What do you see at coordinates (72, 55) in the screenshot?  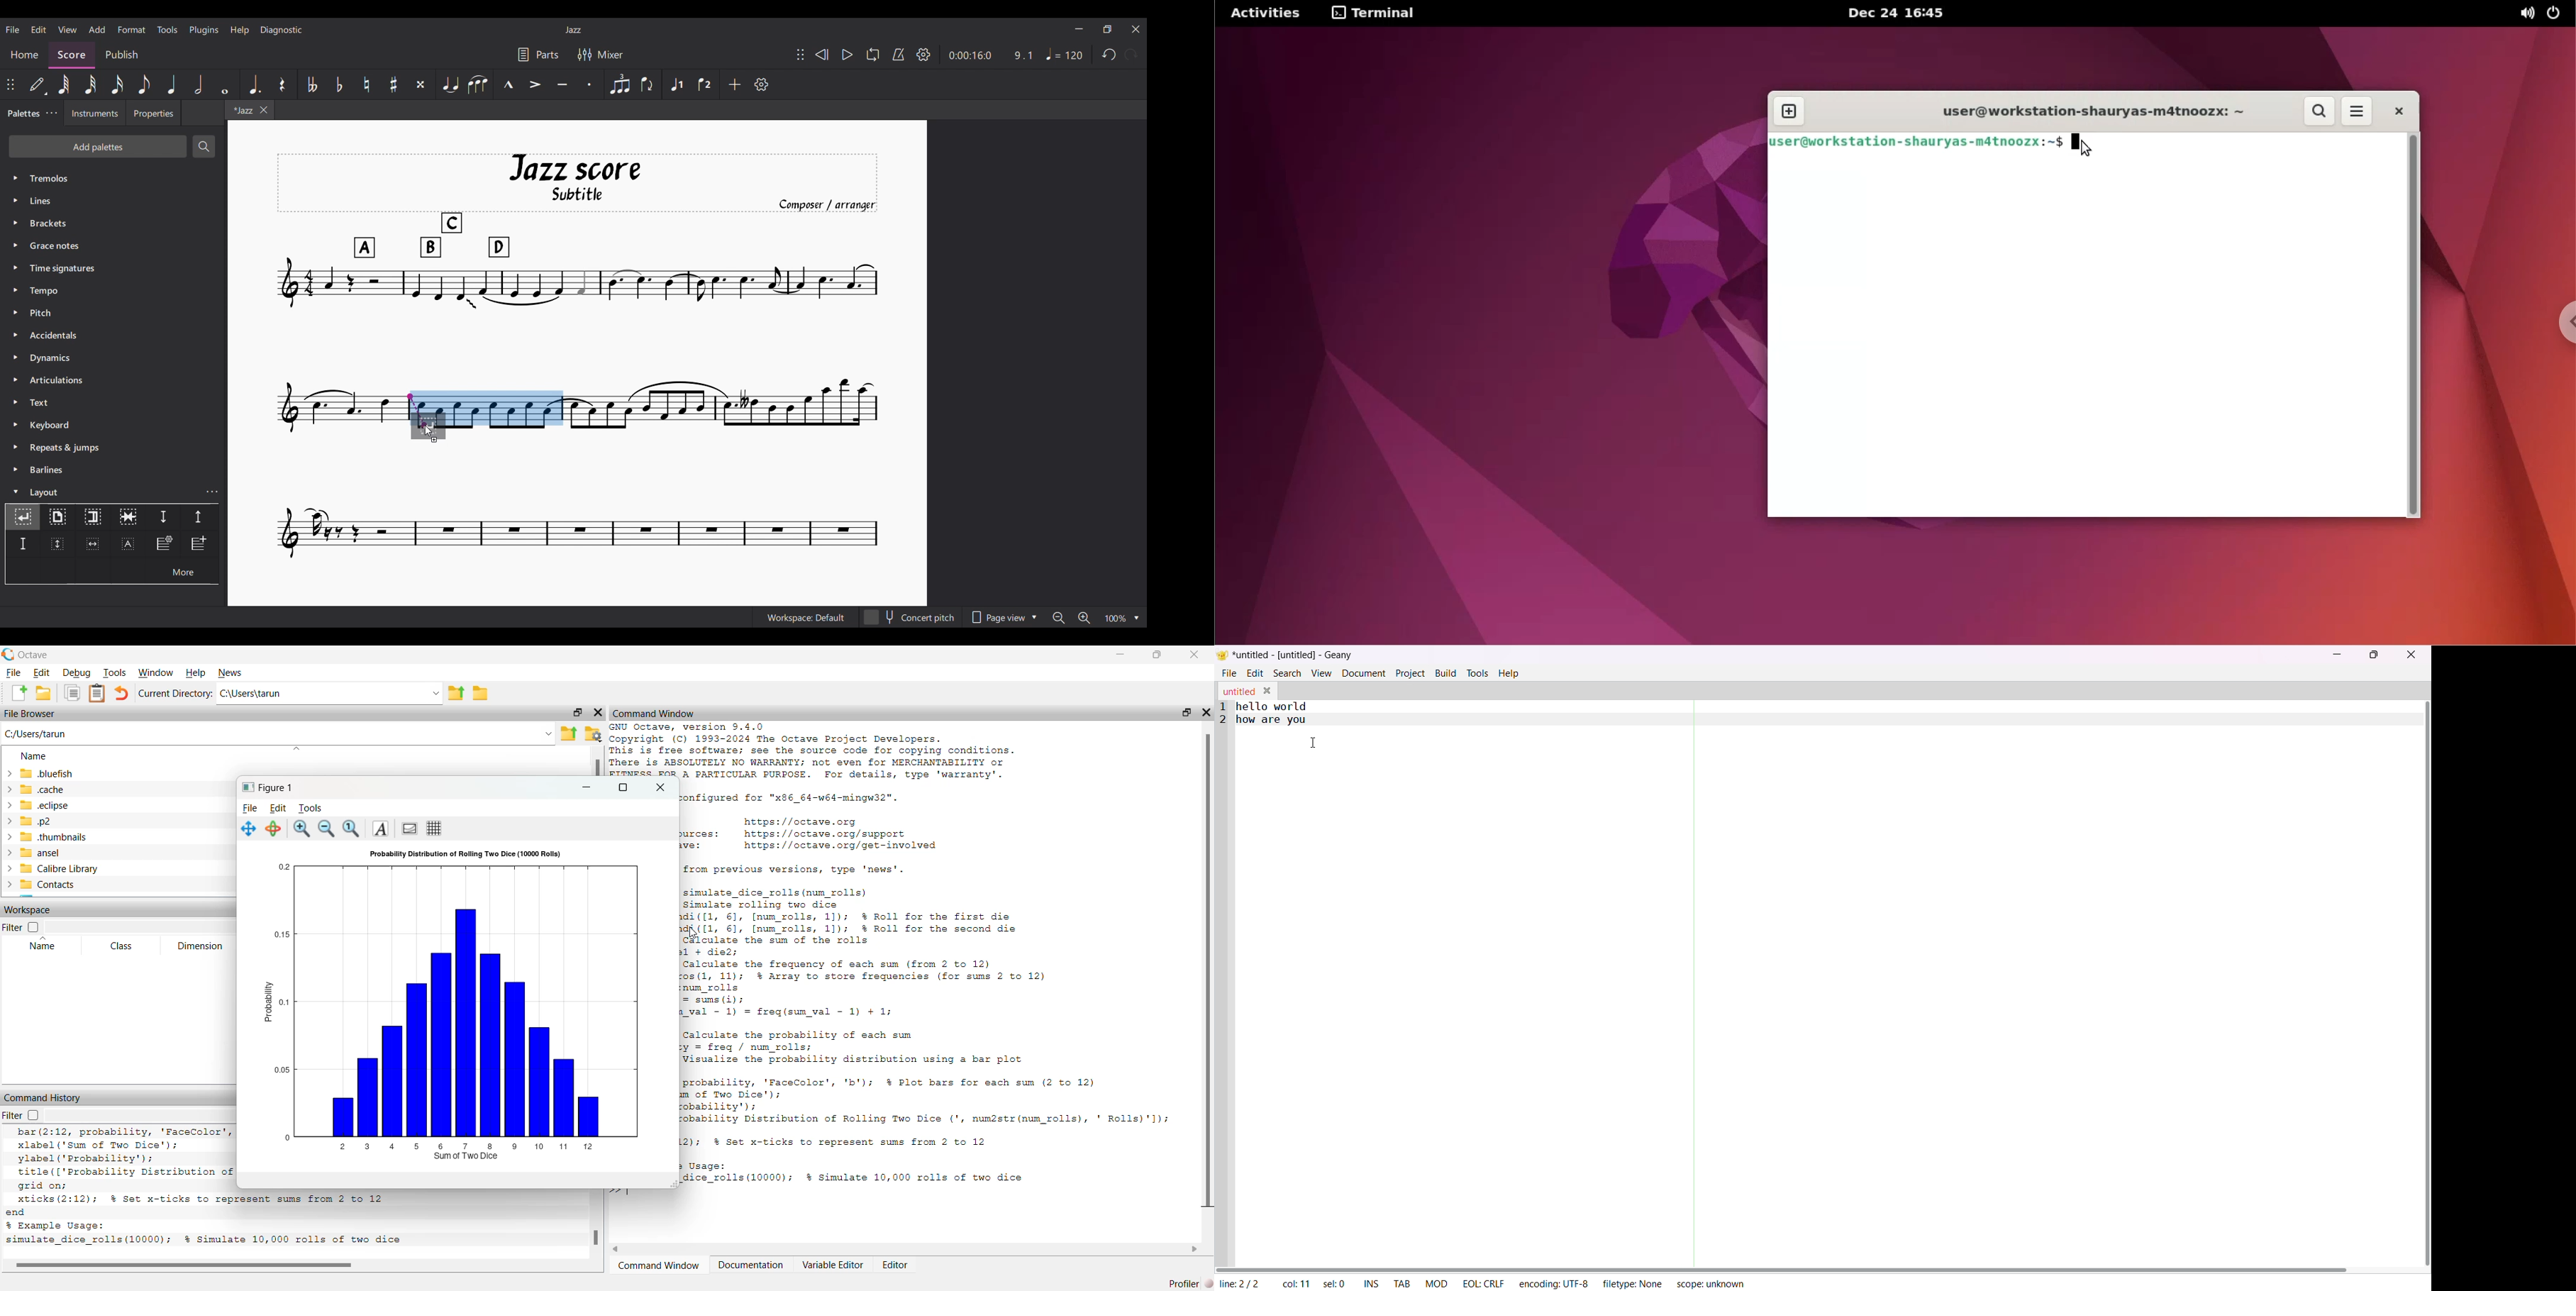 I see `Score, current section highlighted` at bounding box center [72, 55].